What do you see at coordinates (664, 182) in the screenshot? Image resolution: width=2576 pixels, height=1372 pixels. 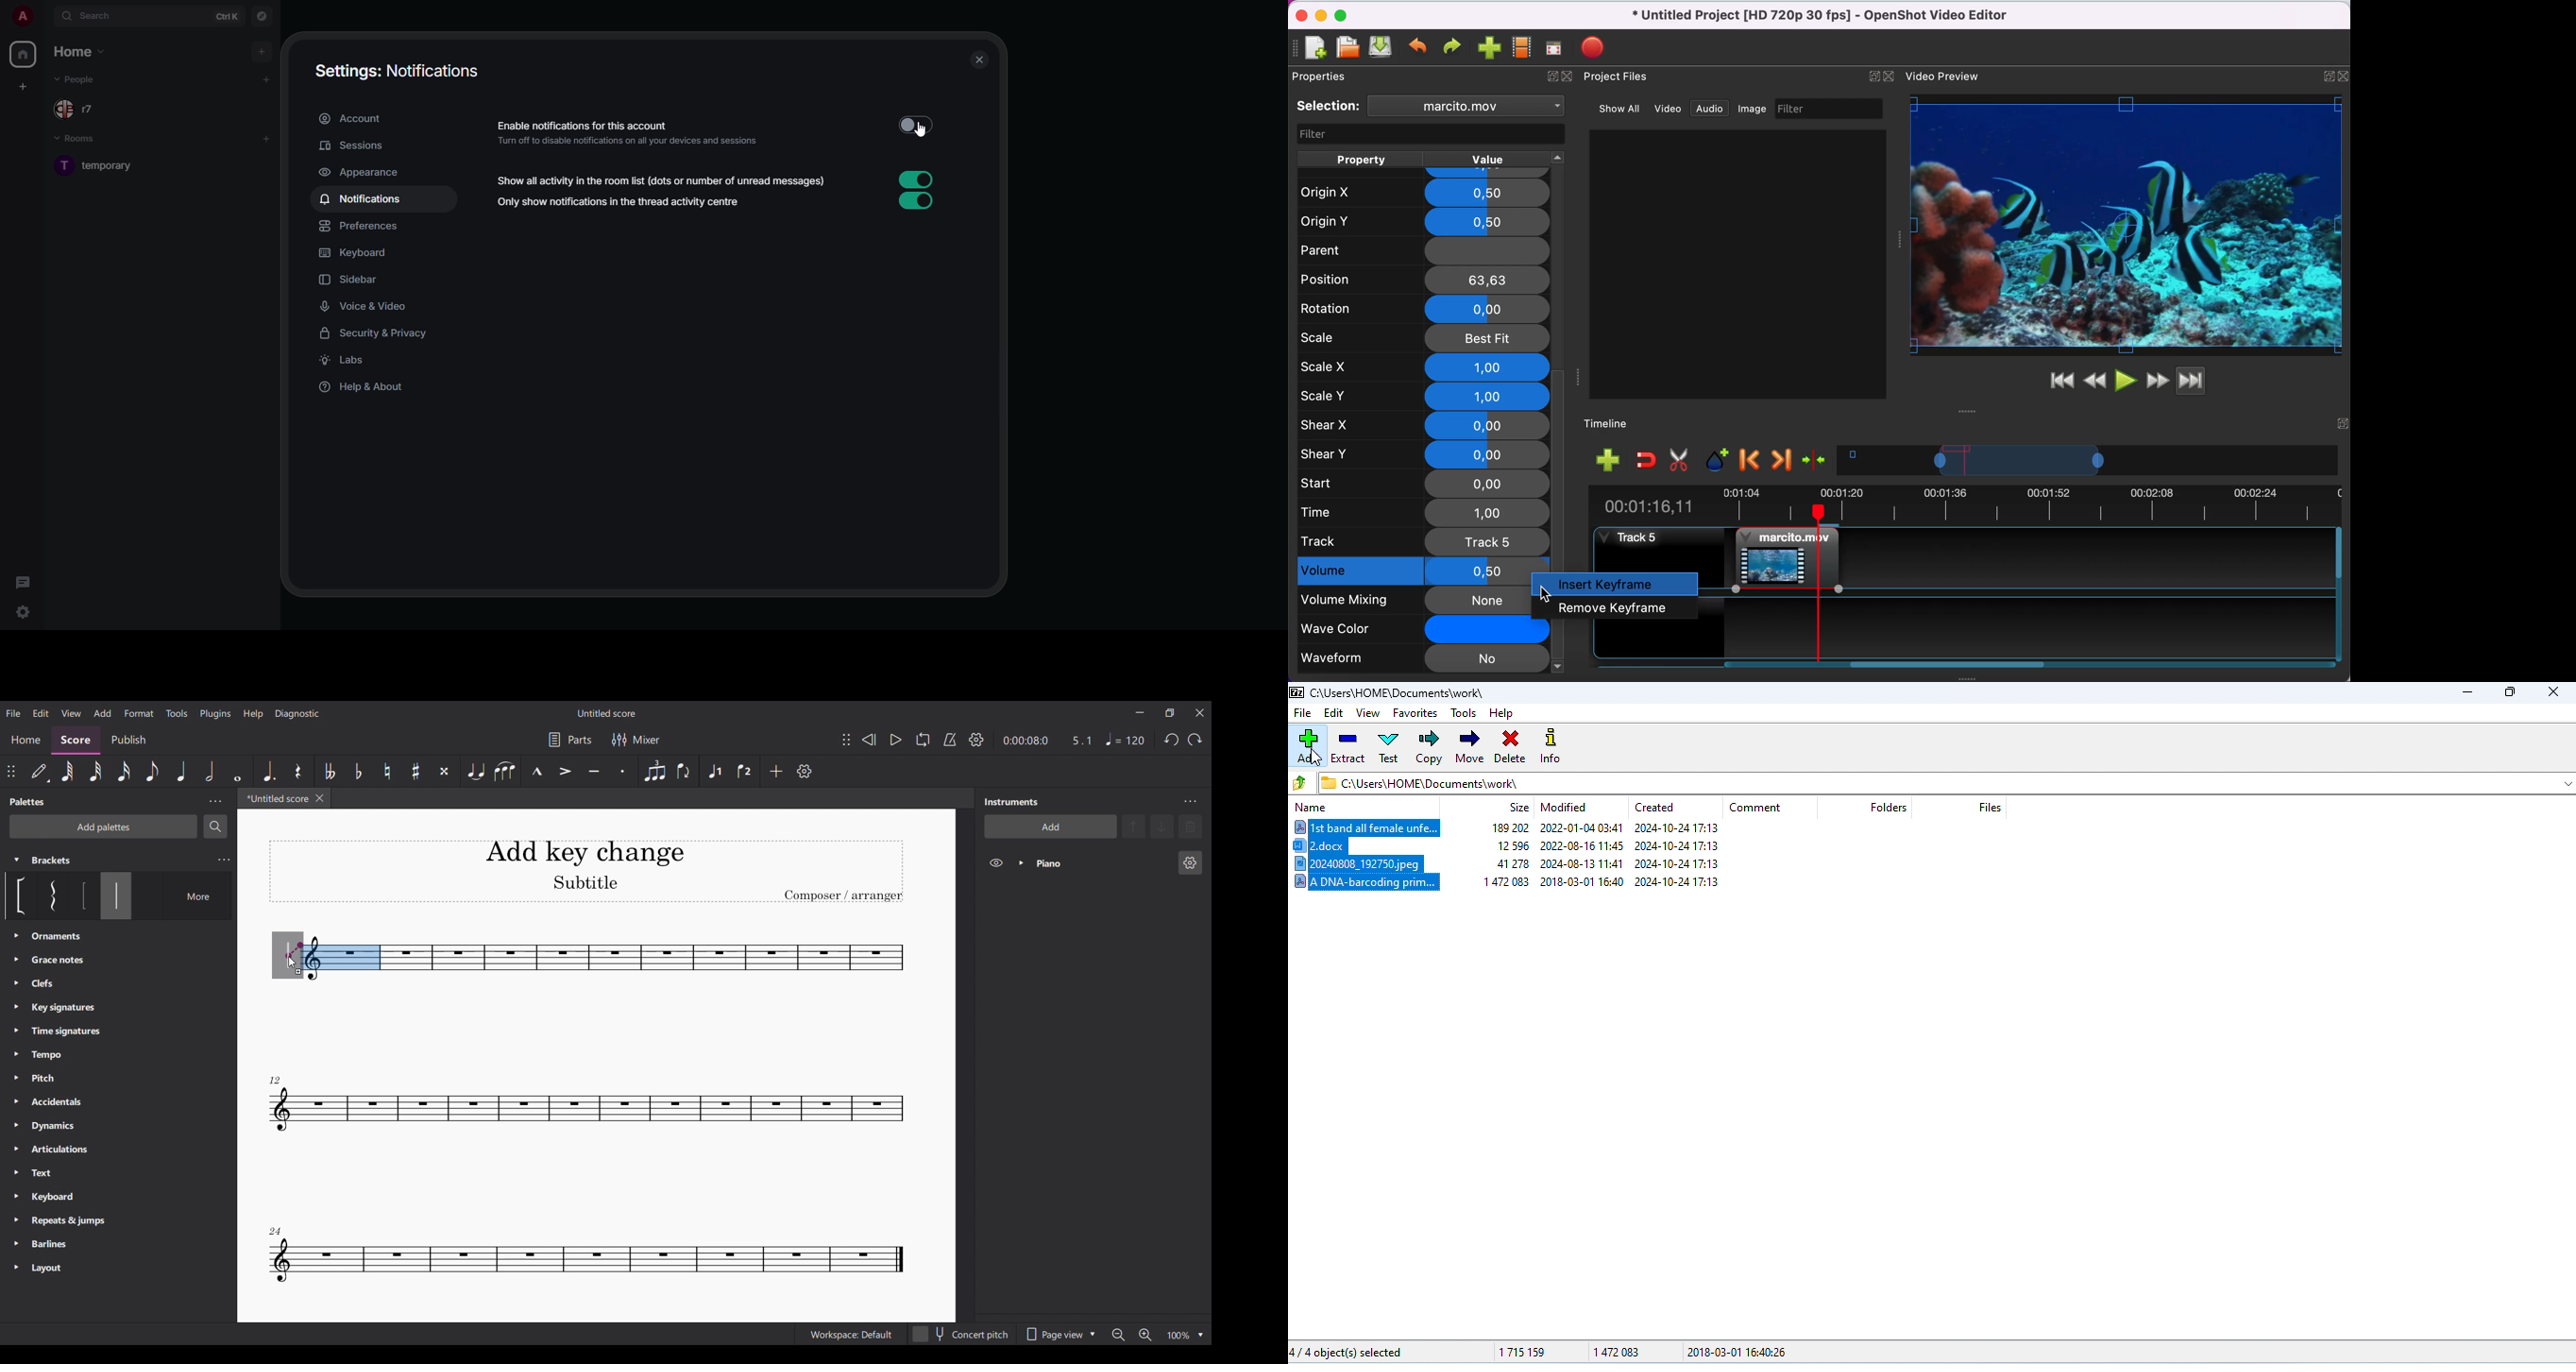 I see `show all activity in room list` at bounding box center [664, 182].